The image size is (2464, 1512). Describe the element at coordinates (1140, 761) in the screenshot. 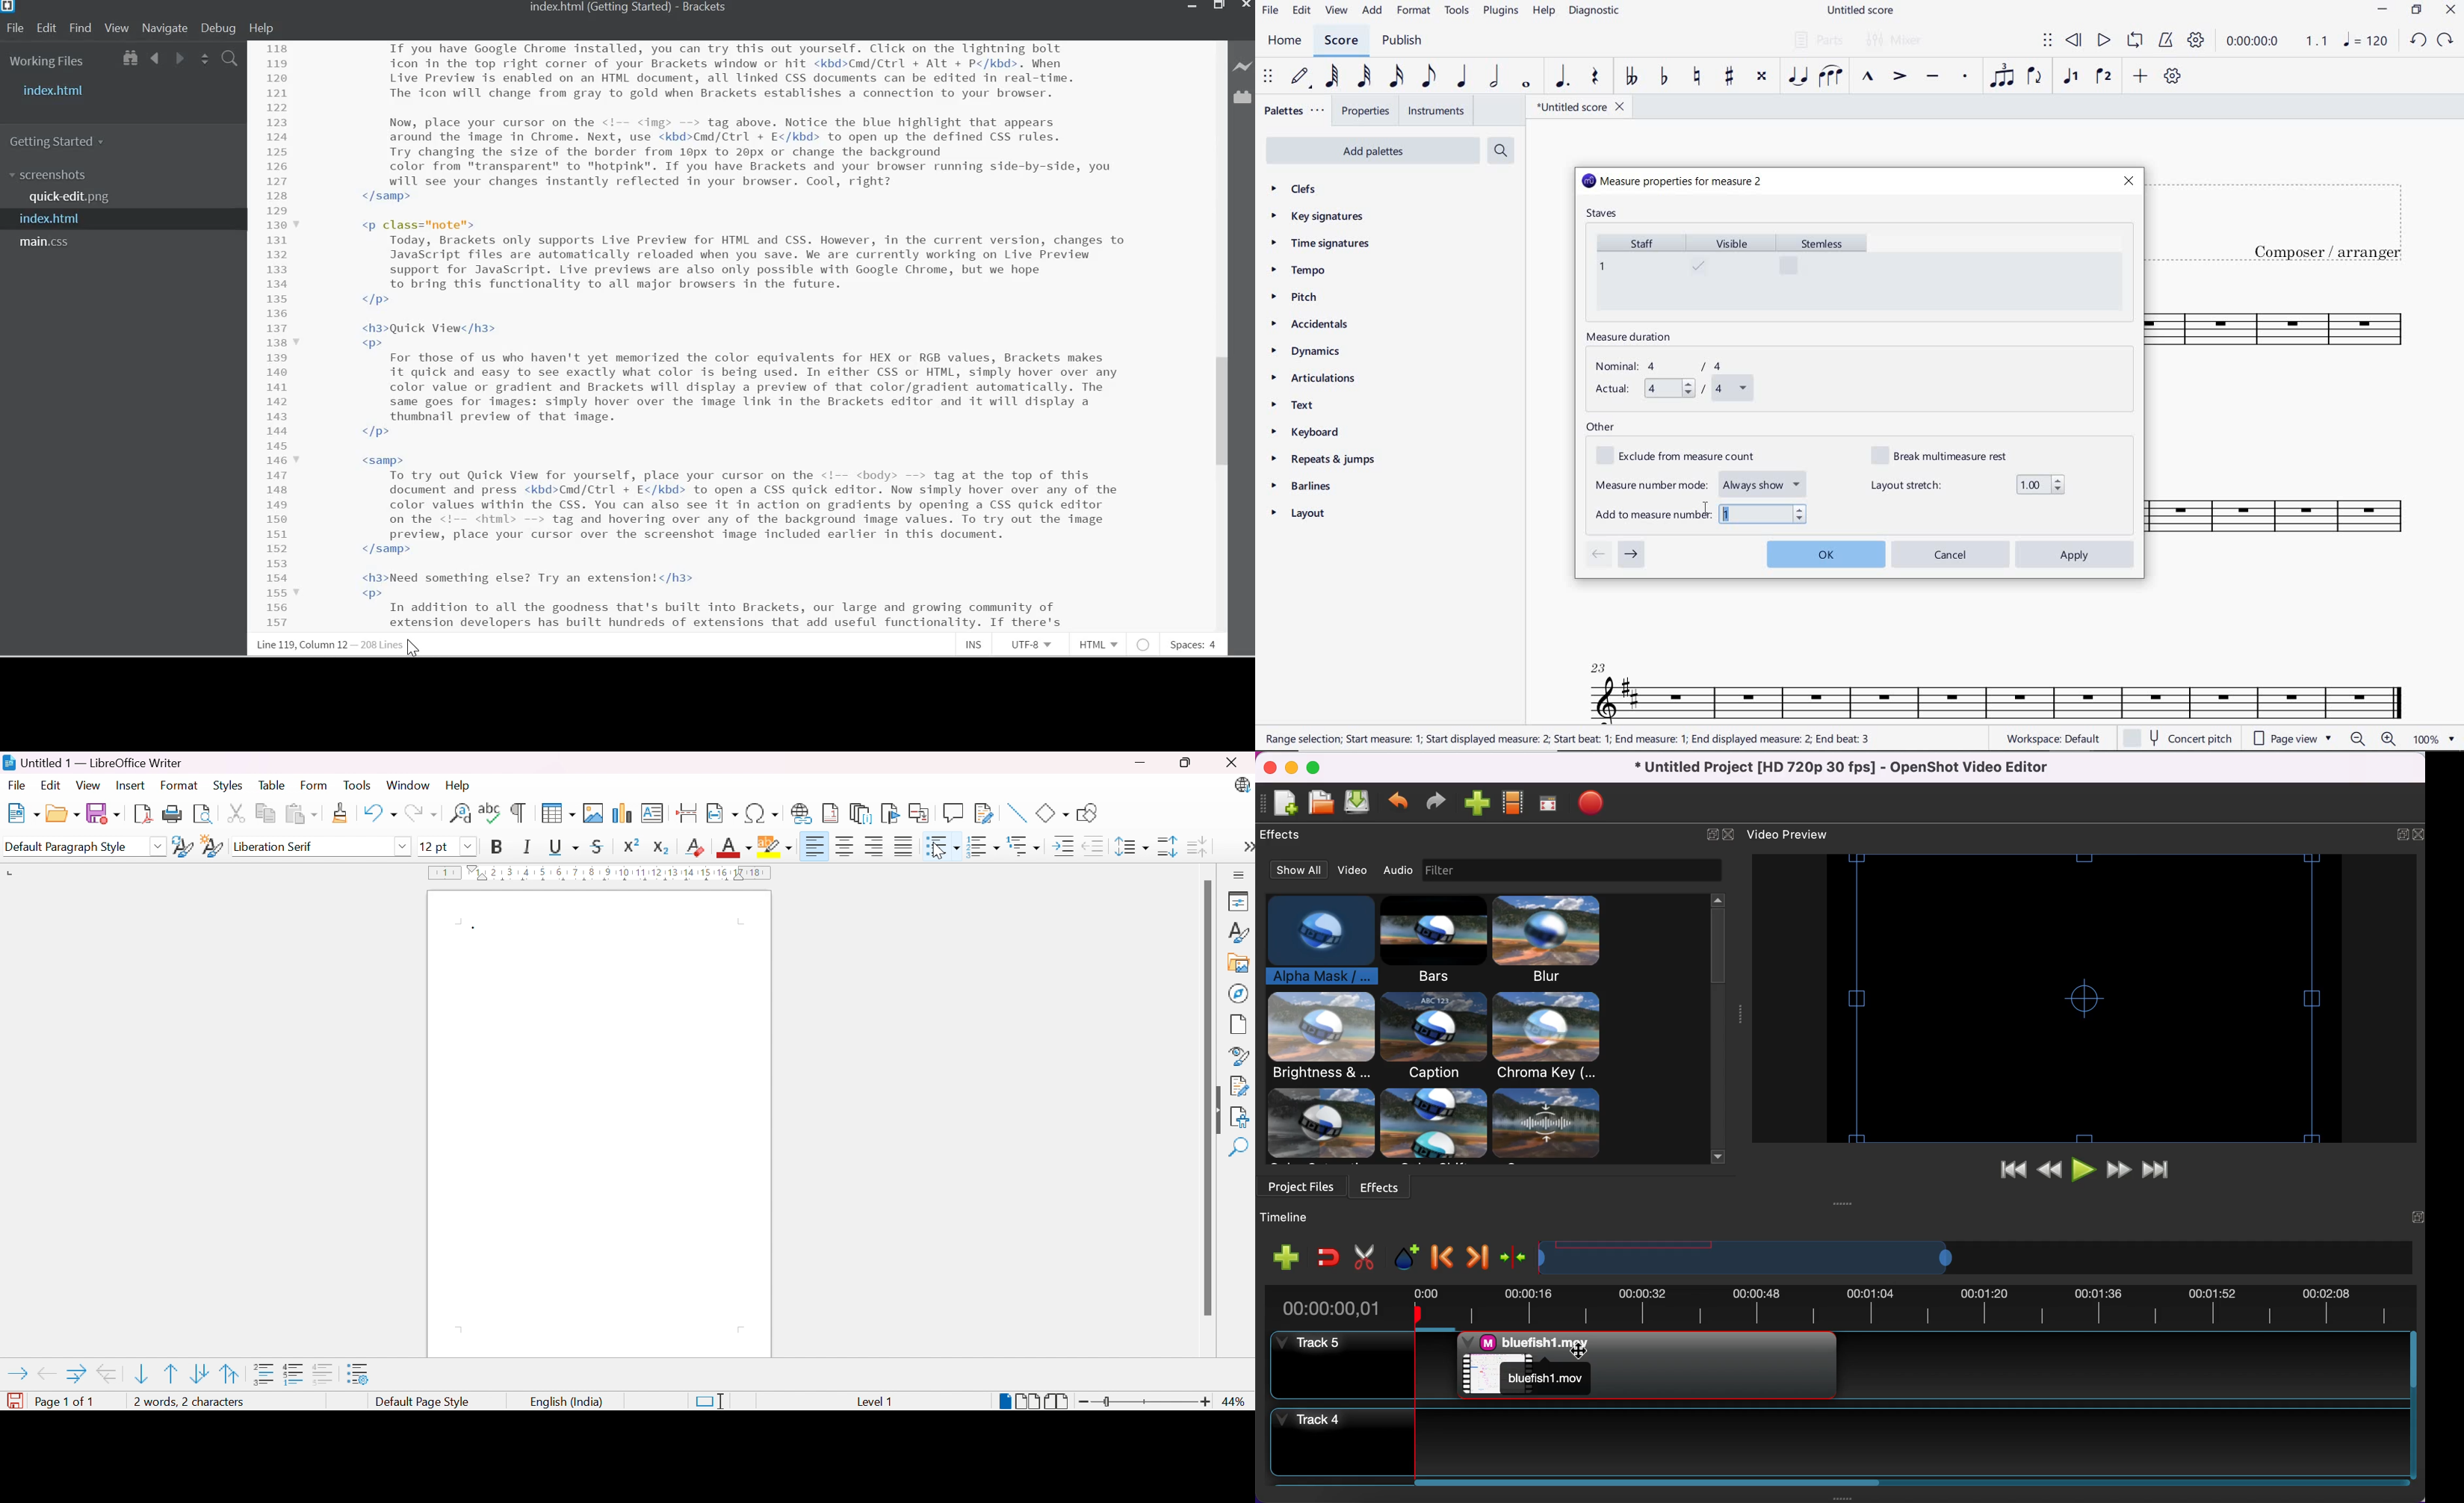

I see `Minimize` at that location.